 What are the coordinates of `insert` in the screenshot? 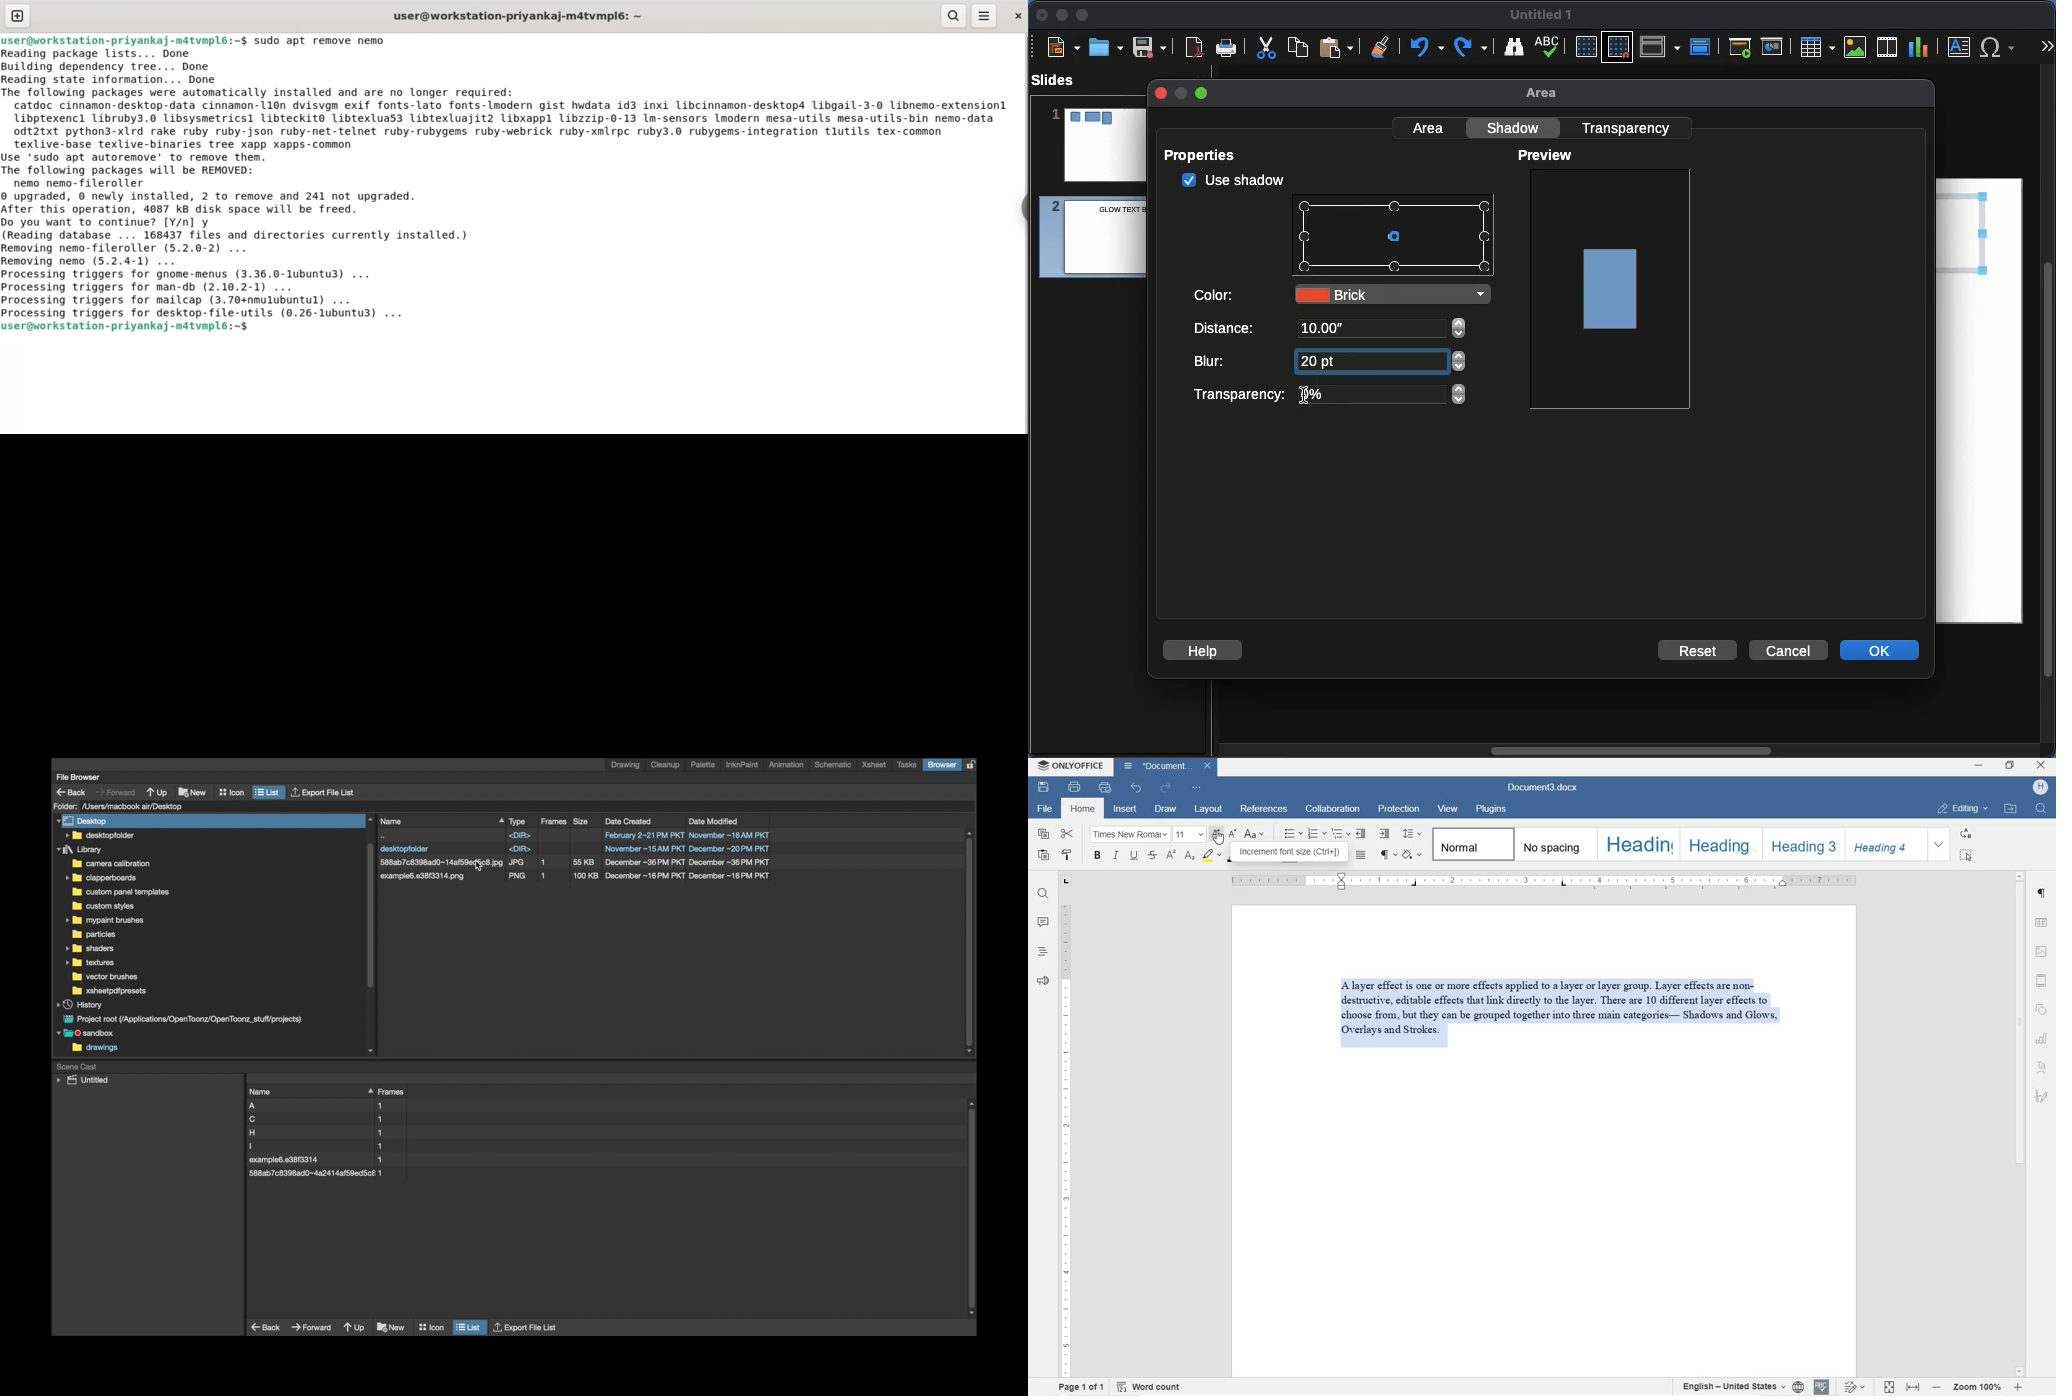 It's located at (1126, 808).